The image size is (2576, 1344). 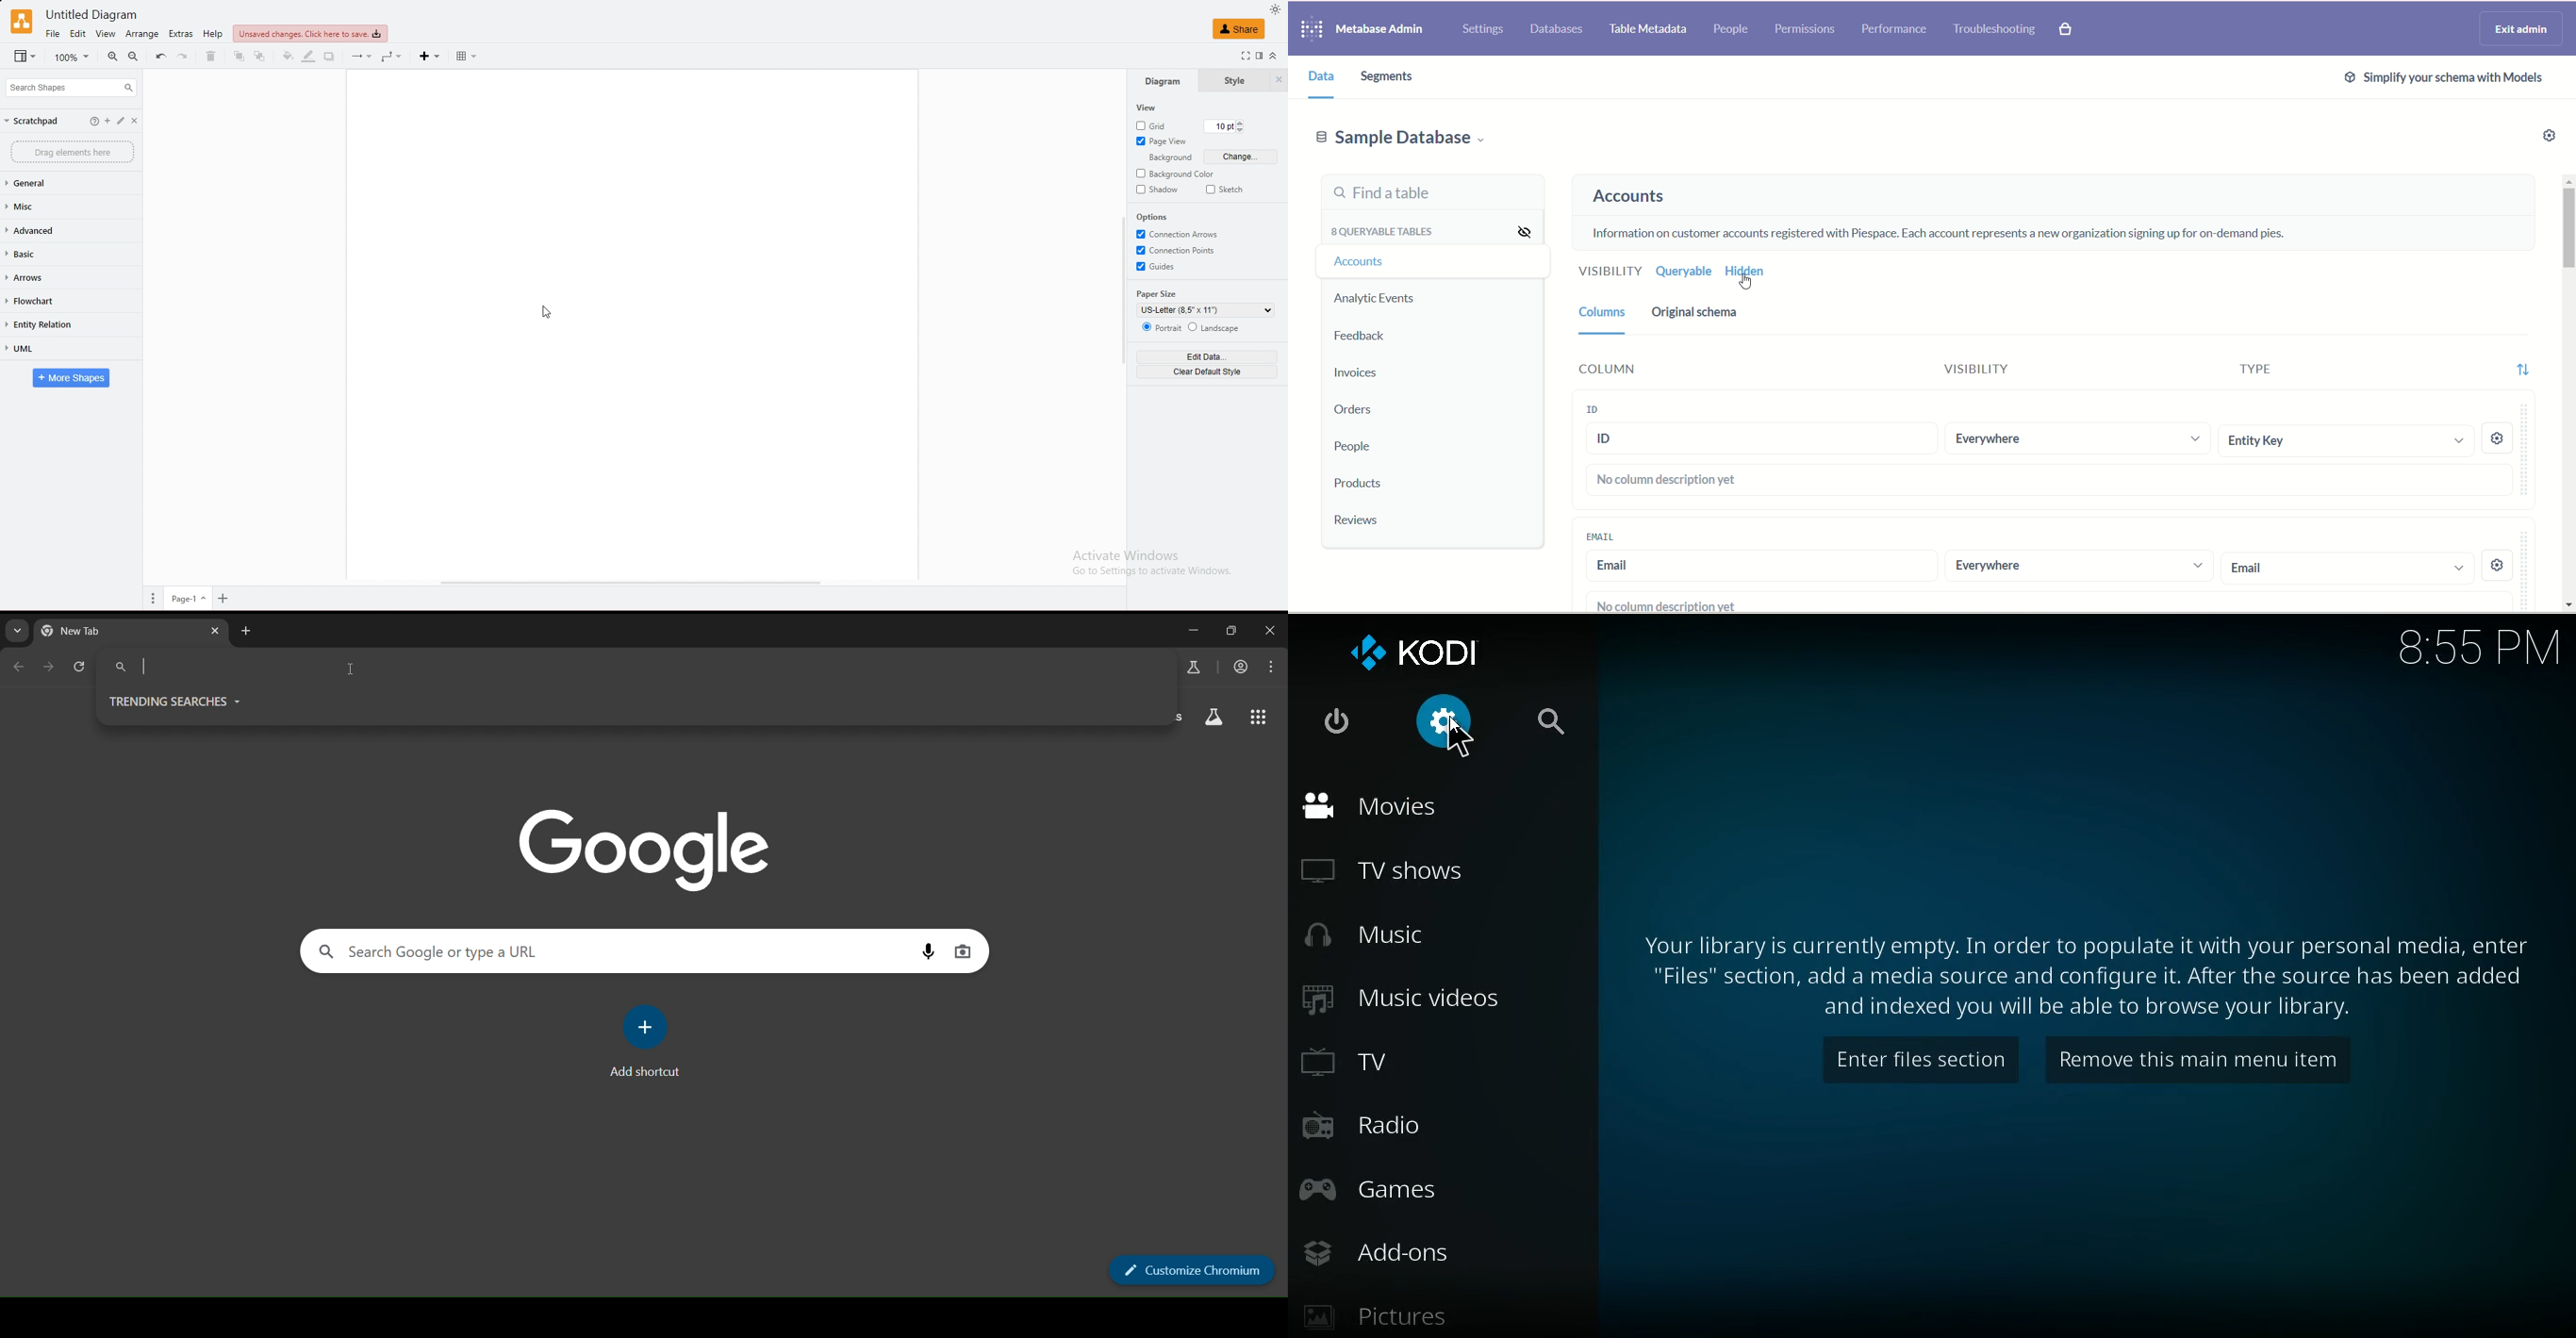 I want to click on general, so click(x=42, y=183).